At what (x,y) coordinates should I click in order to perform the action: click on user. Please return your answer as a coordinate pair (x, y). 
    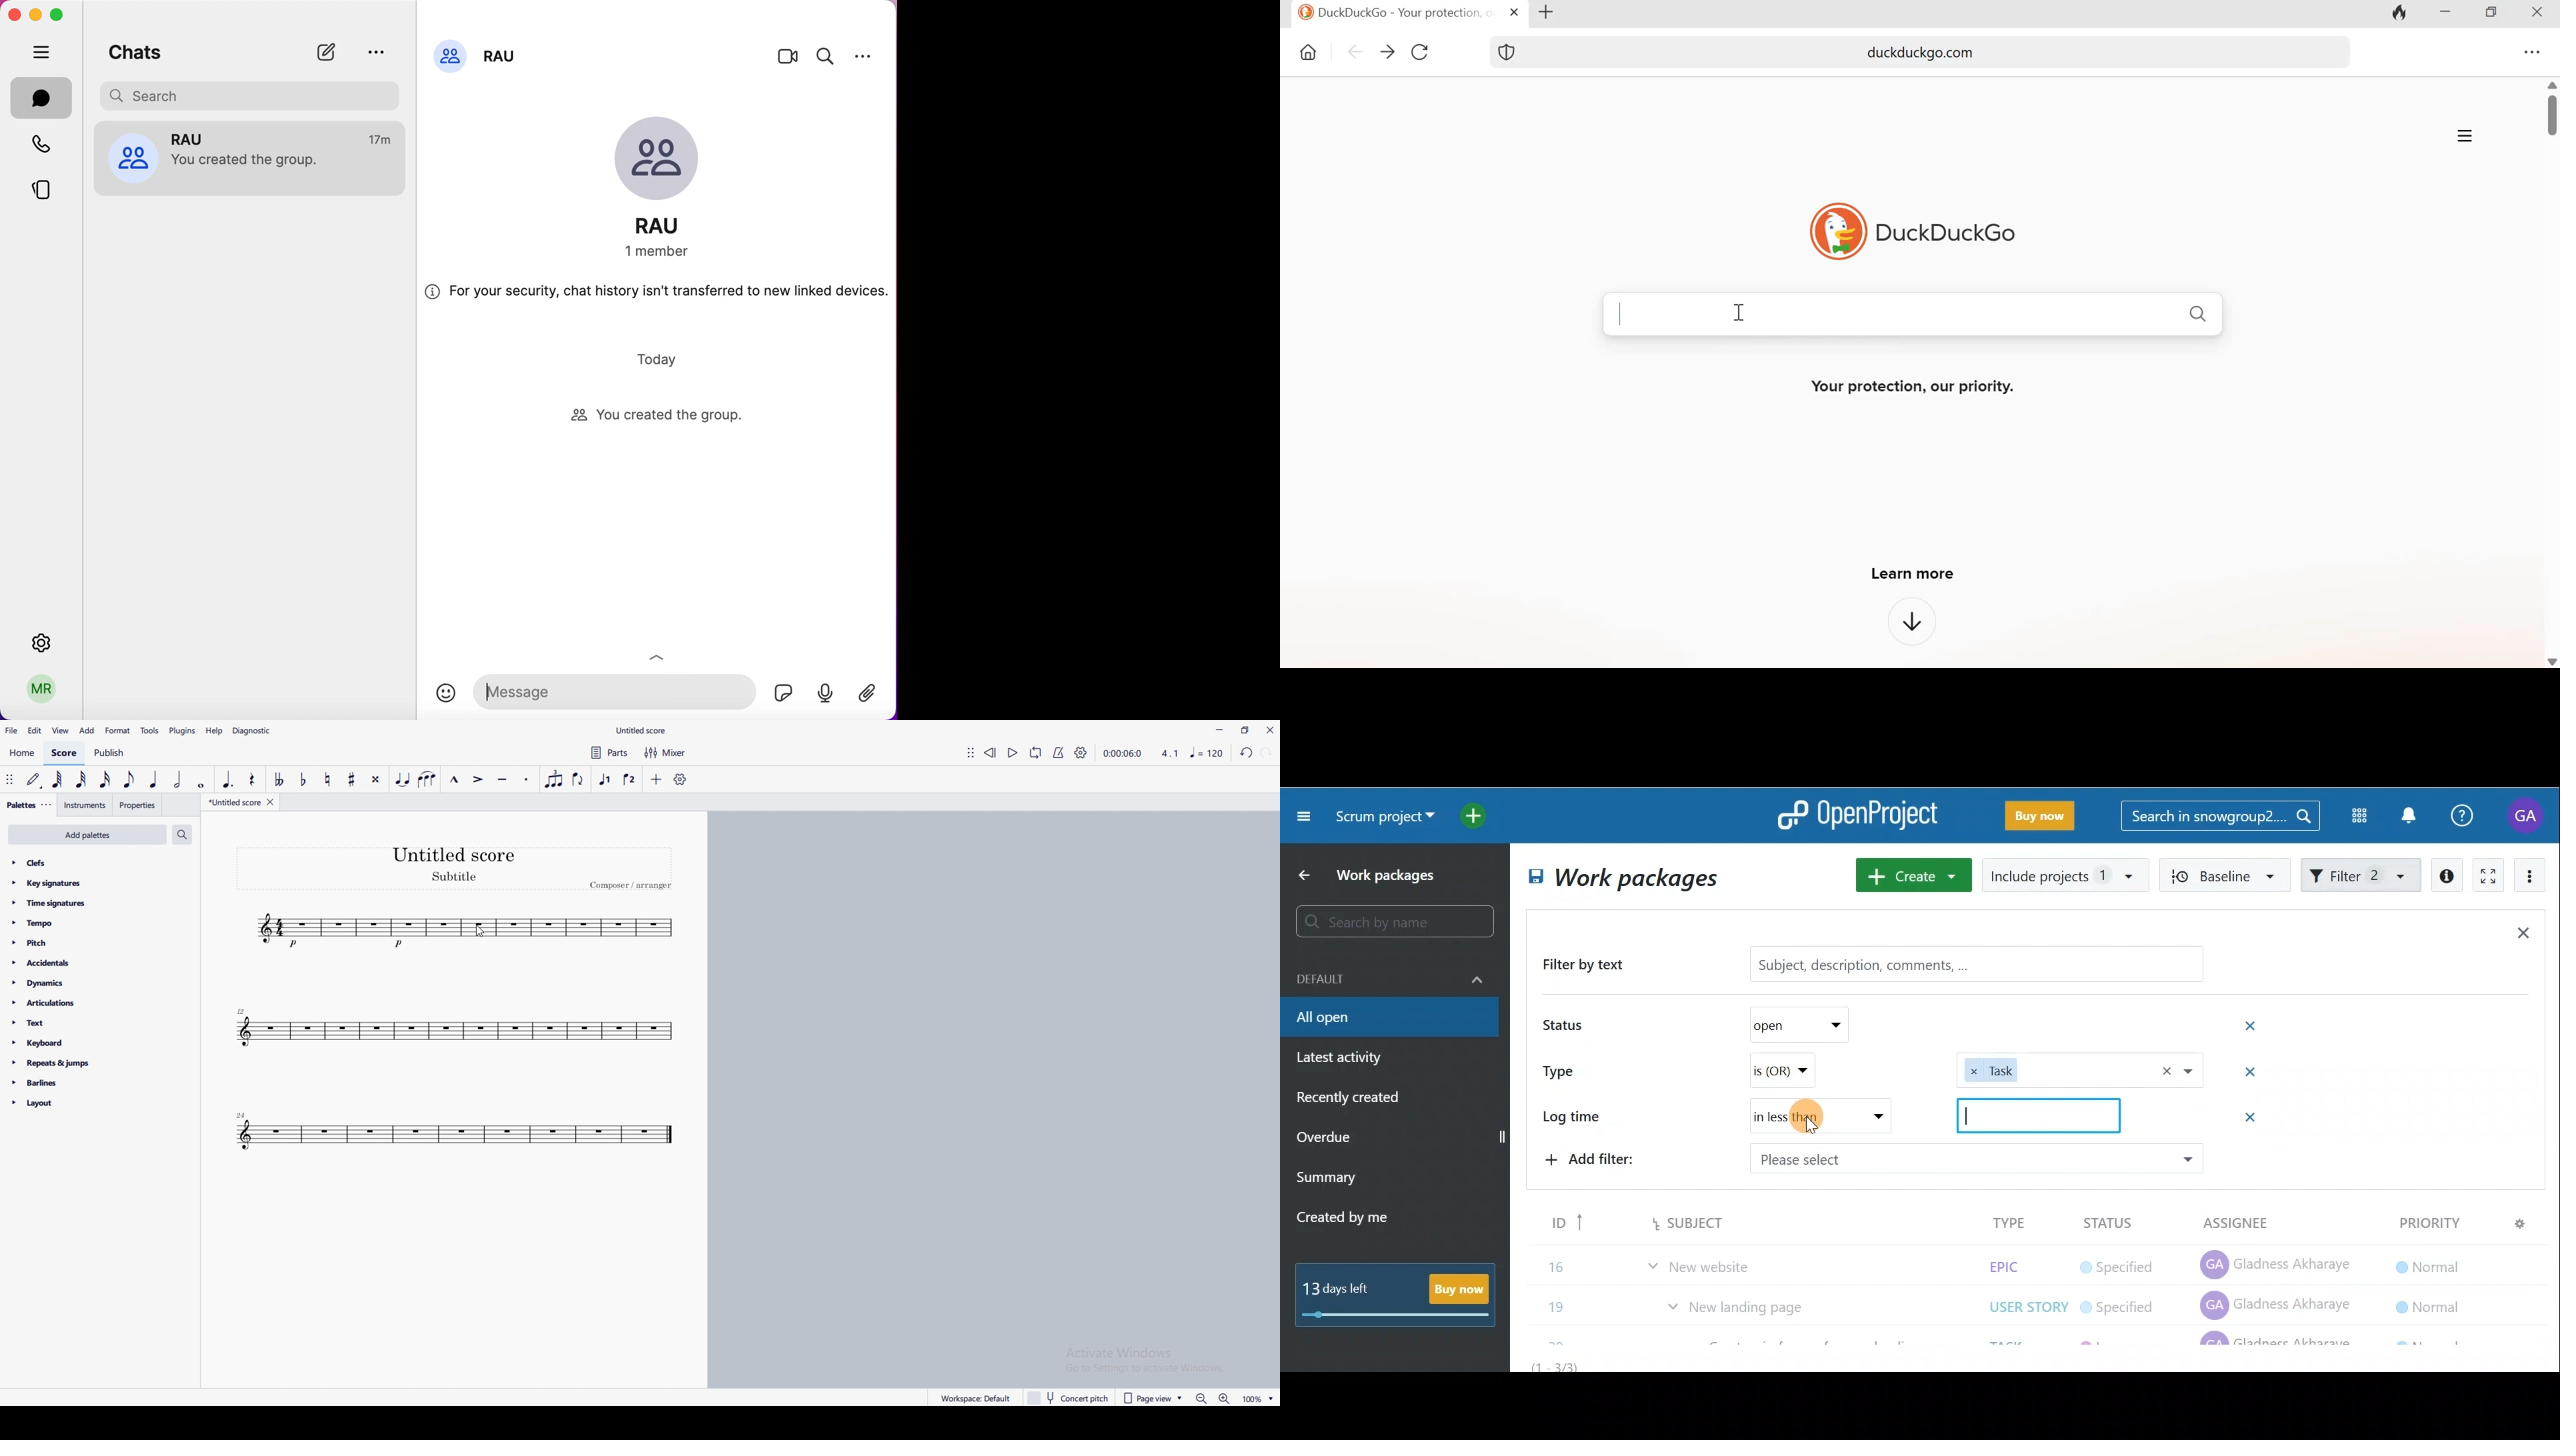
    Looking at the image, I should click on (42, 692).